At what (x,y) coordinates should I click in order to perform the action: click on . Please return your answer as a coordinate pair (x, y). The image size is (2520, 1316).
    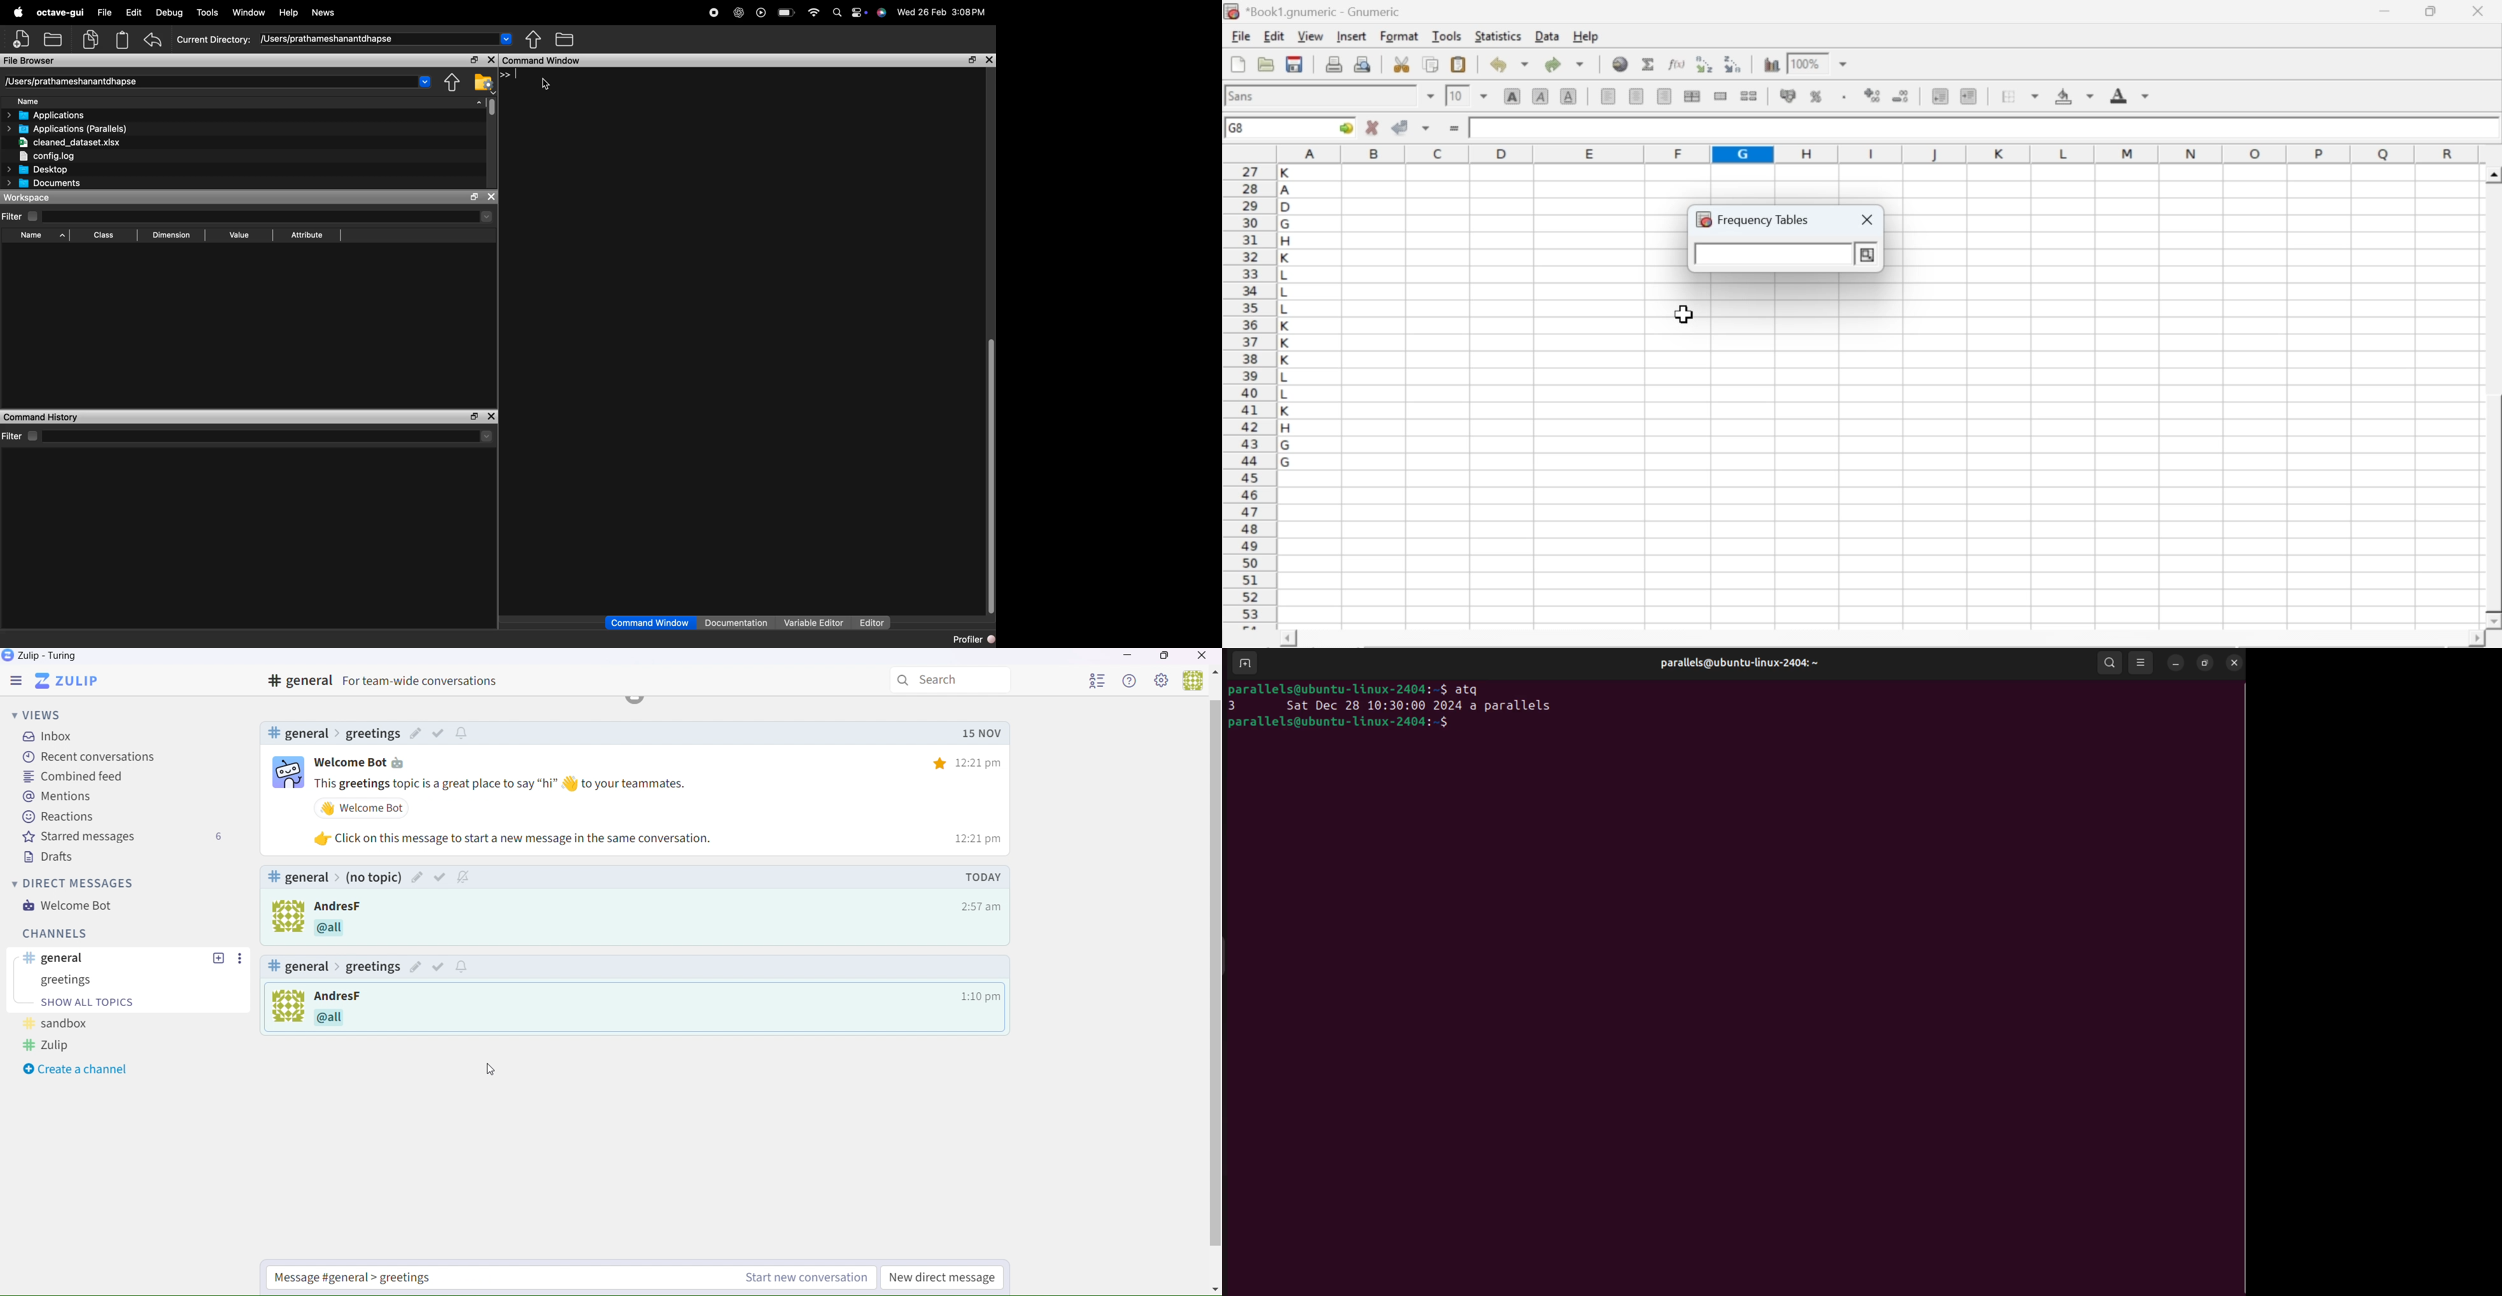
    Looking at the image, I should click on (218, 958).